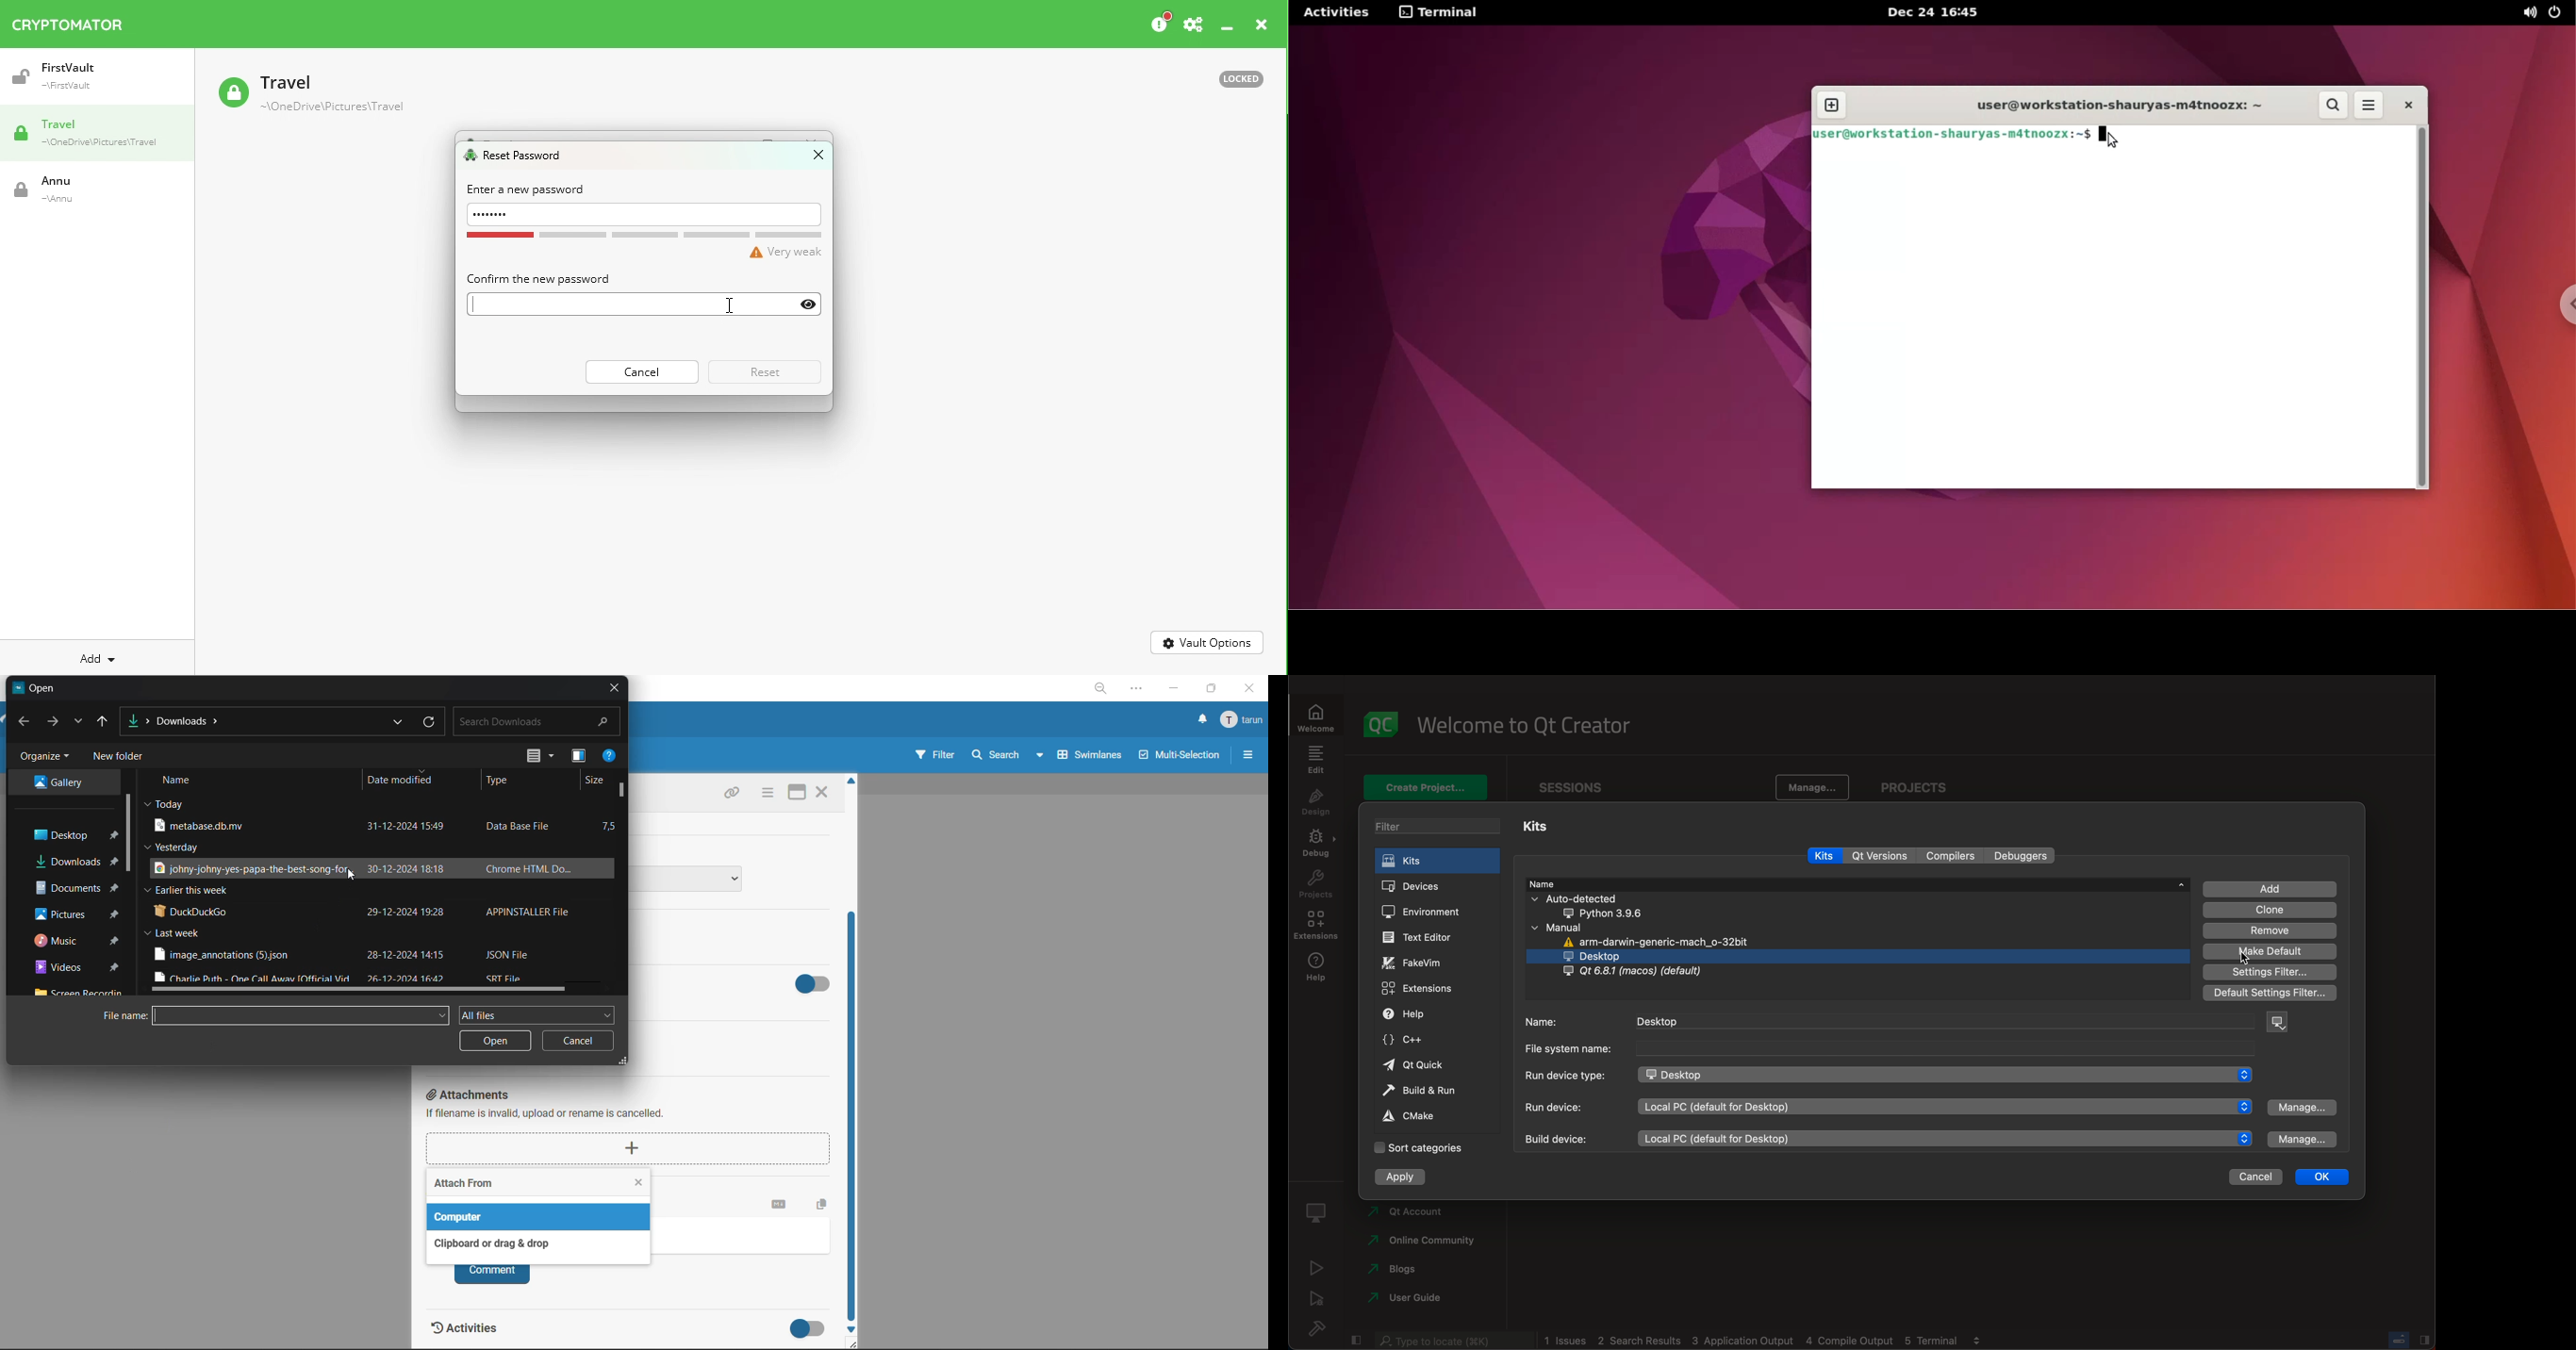 The image size is (2576, 1372). What do you see at coordinates (1825, 857) in the screenshot?
I see `kits` at bounding box center [1825, 857].